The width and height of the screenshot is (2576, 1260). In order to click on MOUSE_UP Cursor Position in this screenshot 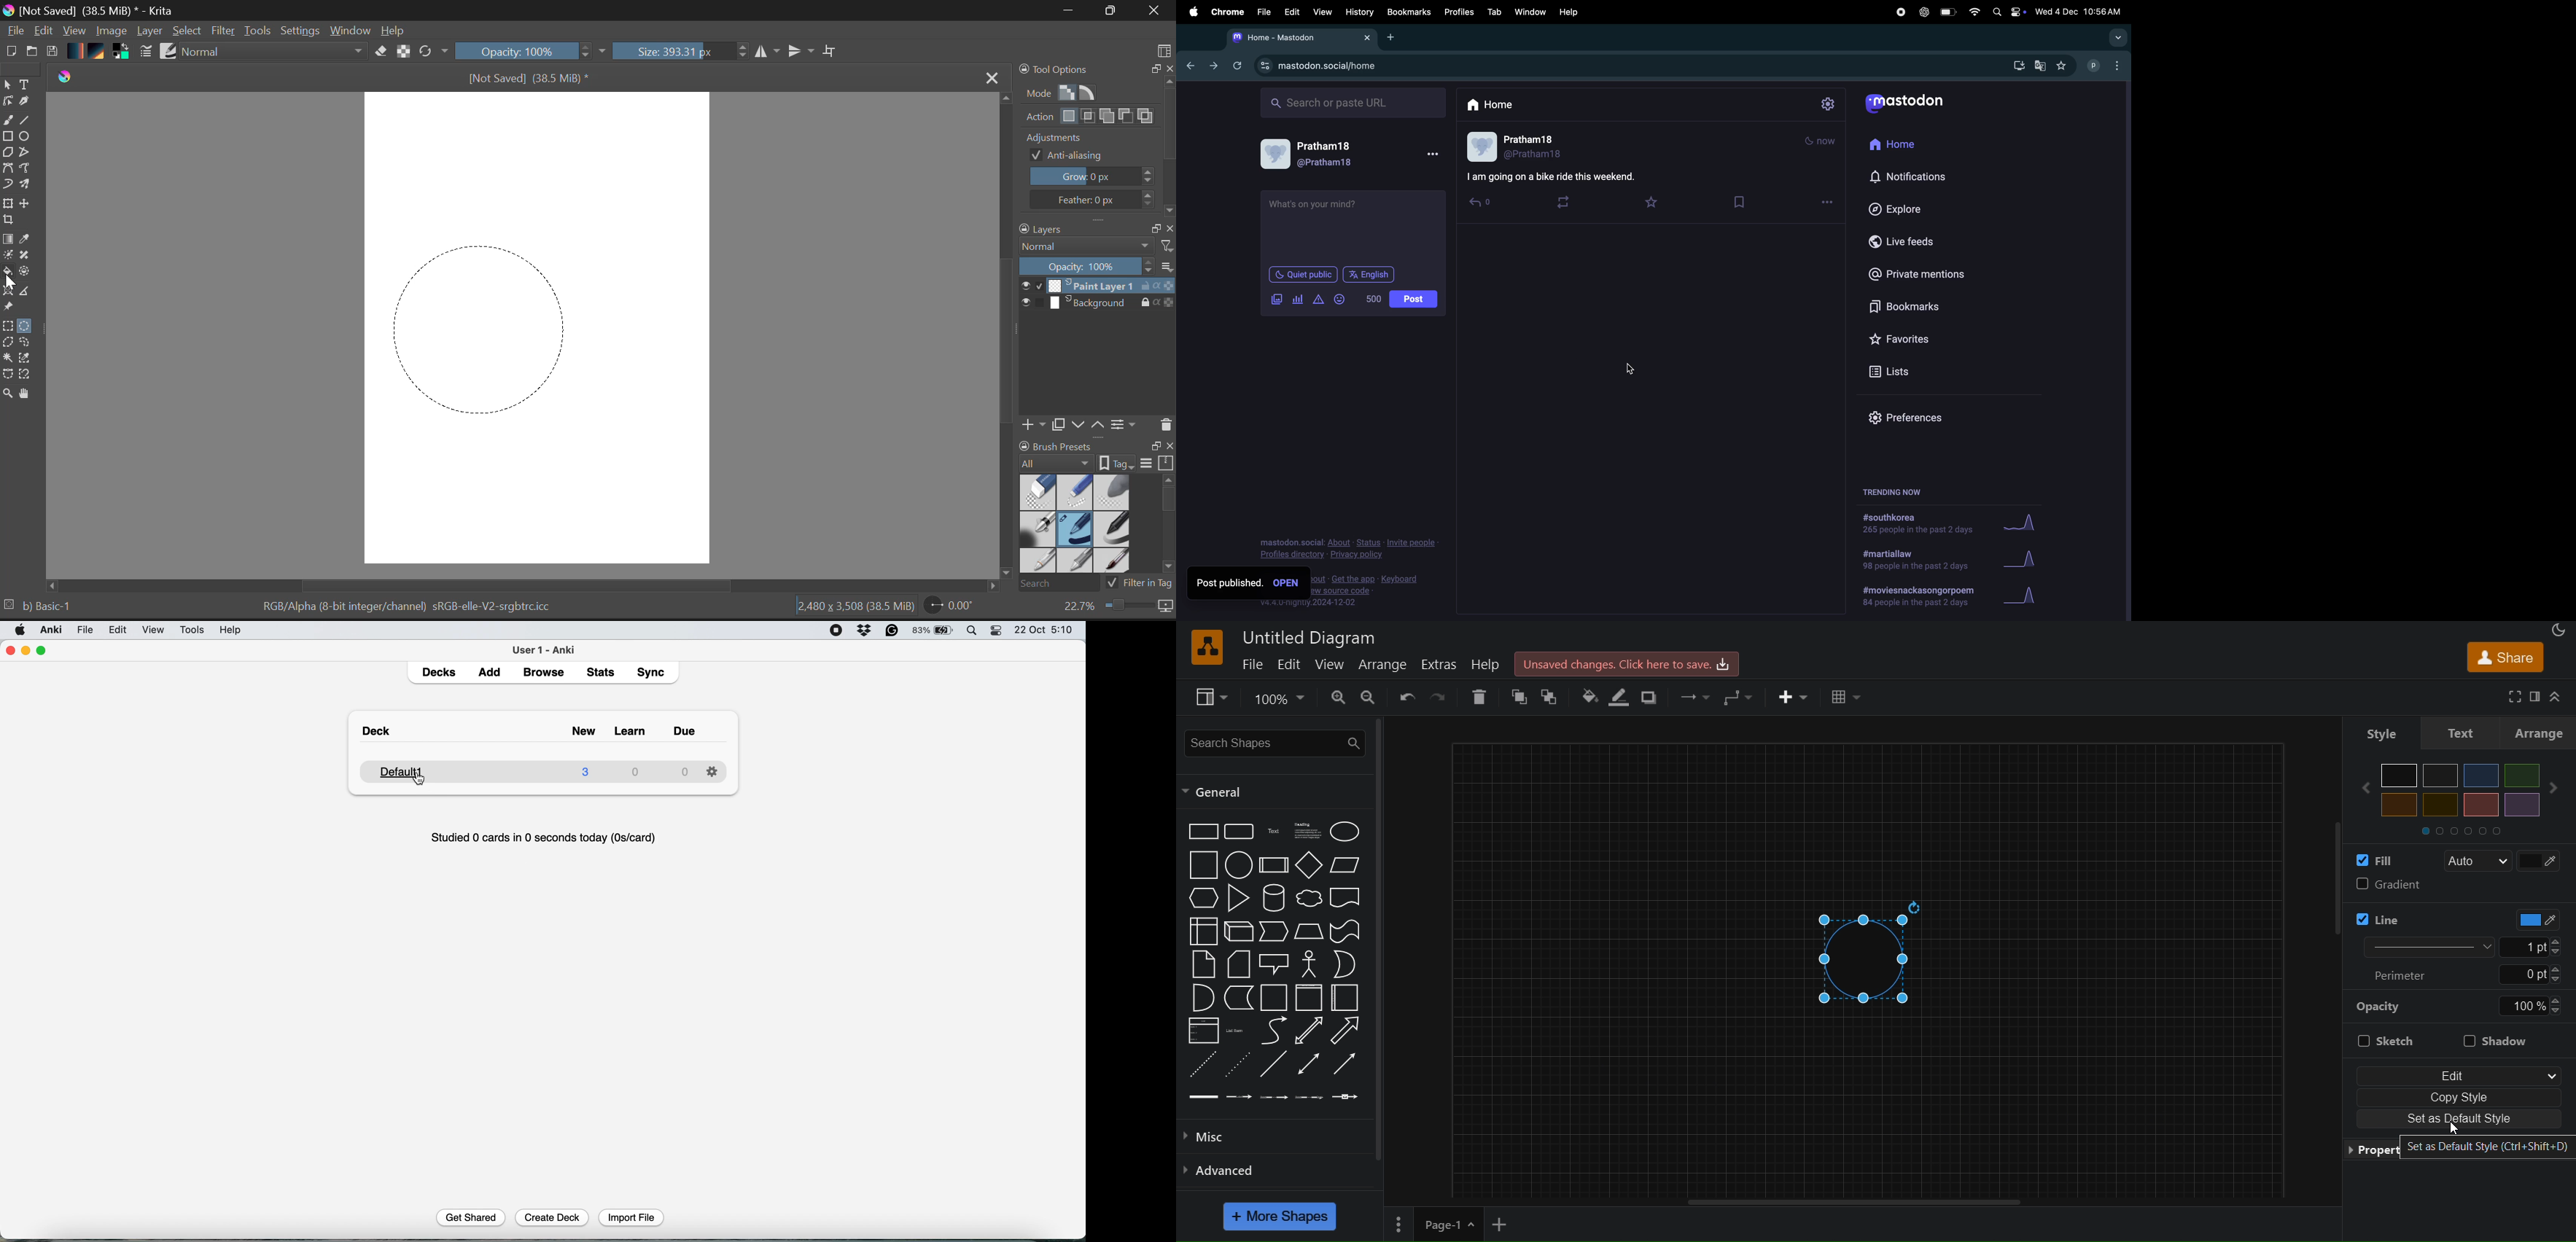, I will do `click(571, 420)`.